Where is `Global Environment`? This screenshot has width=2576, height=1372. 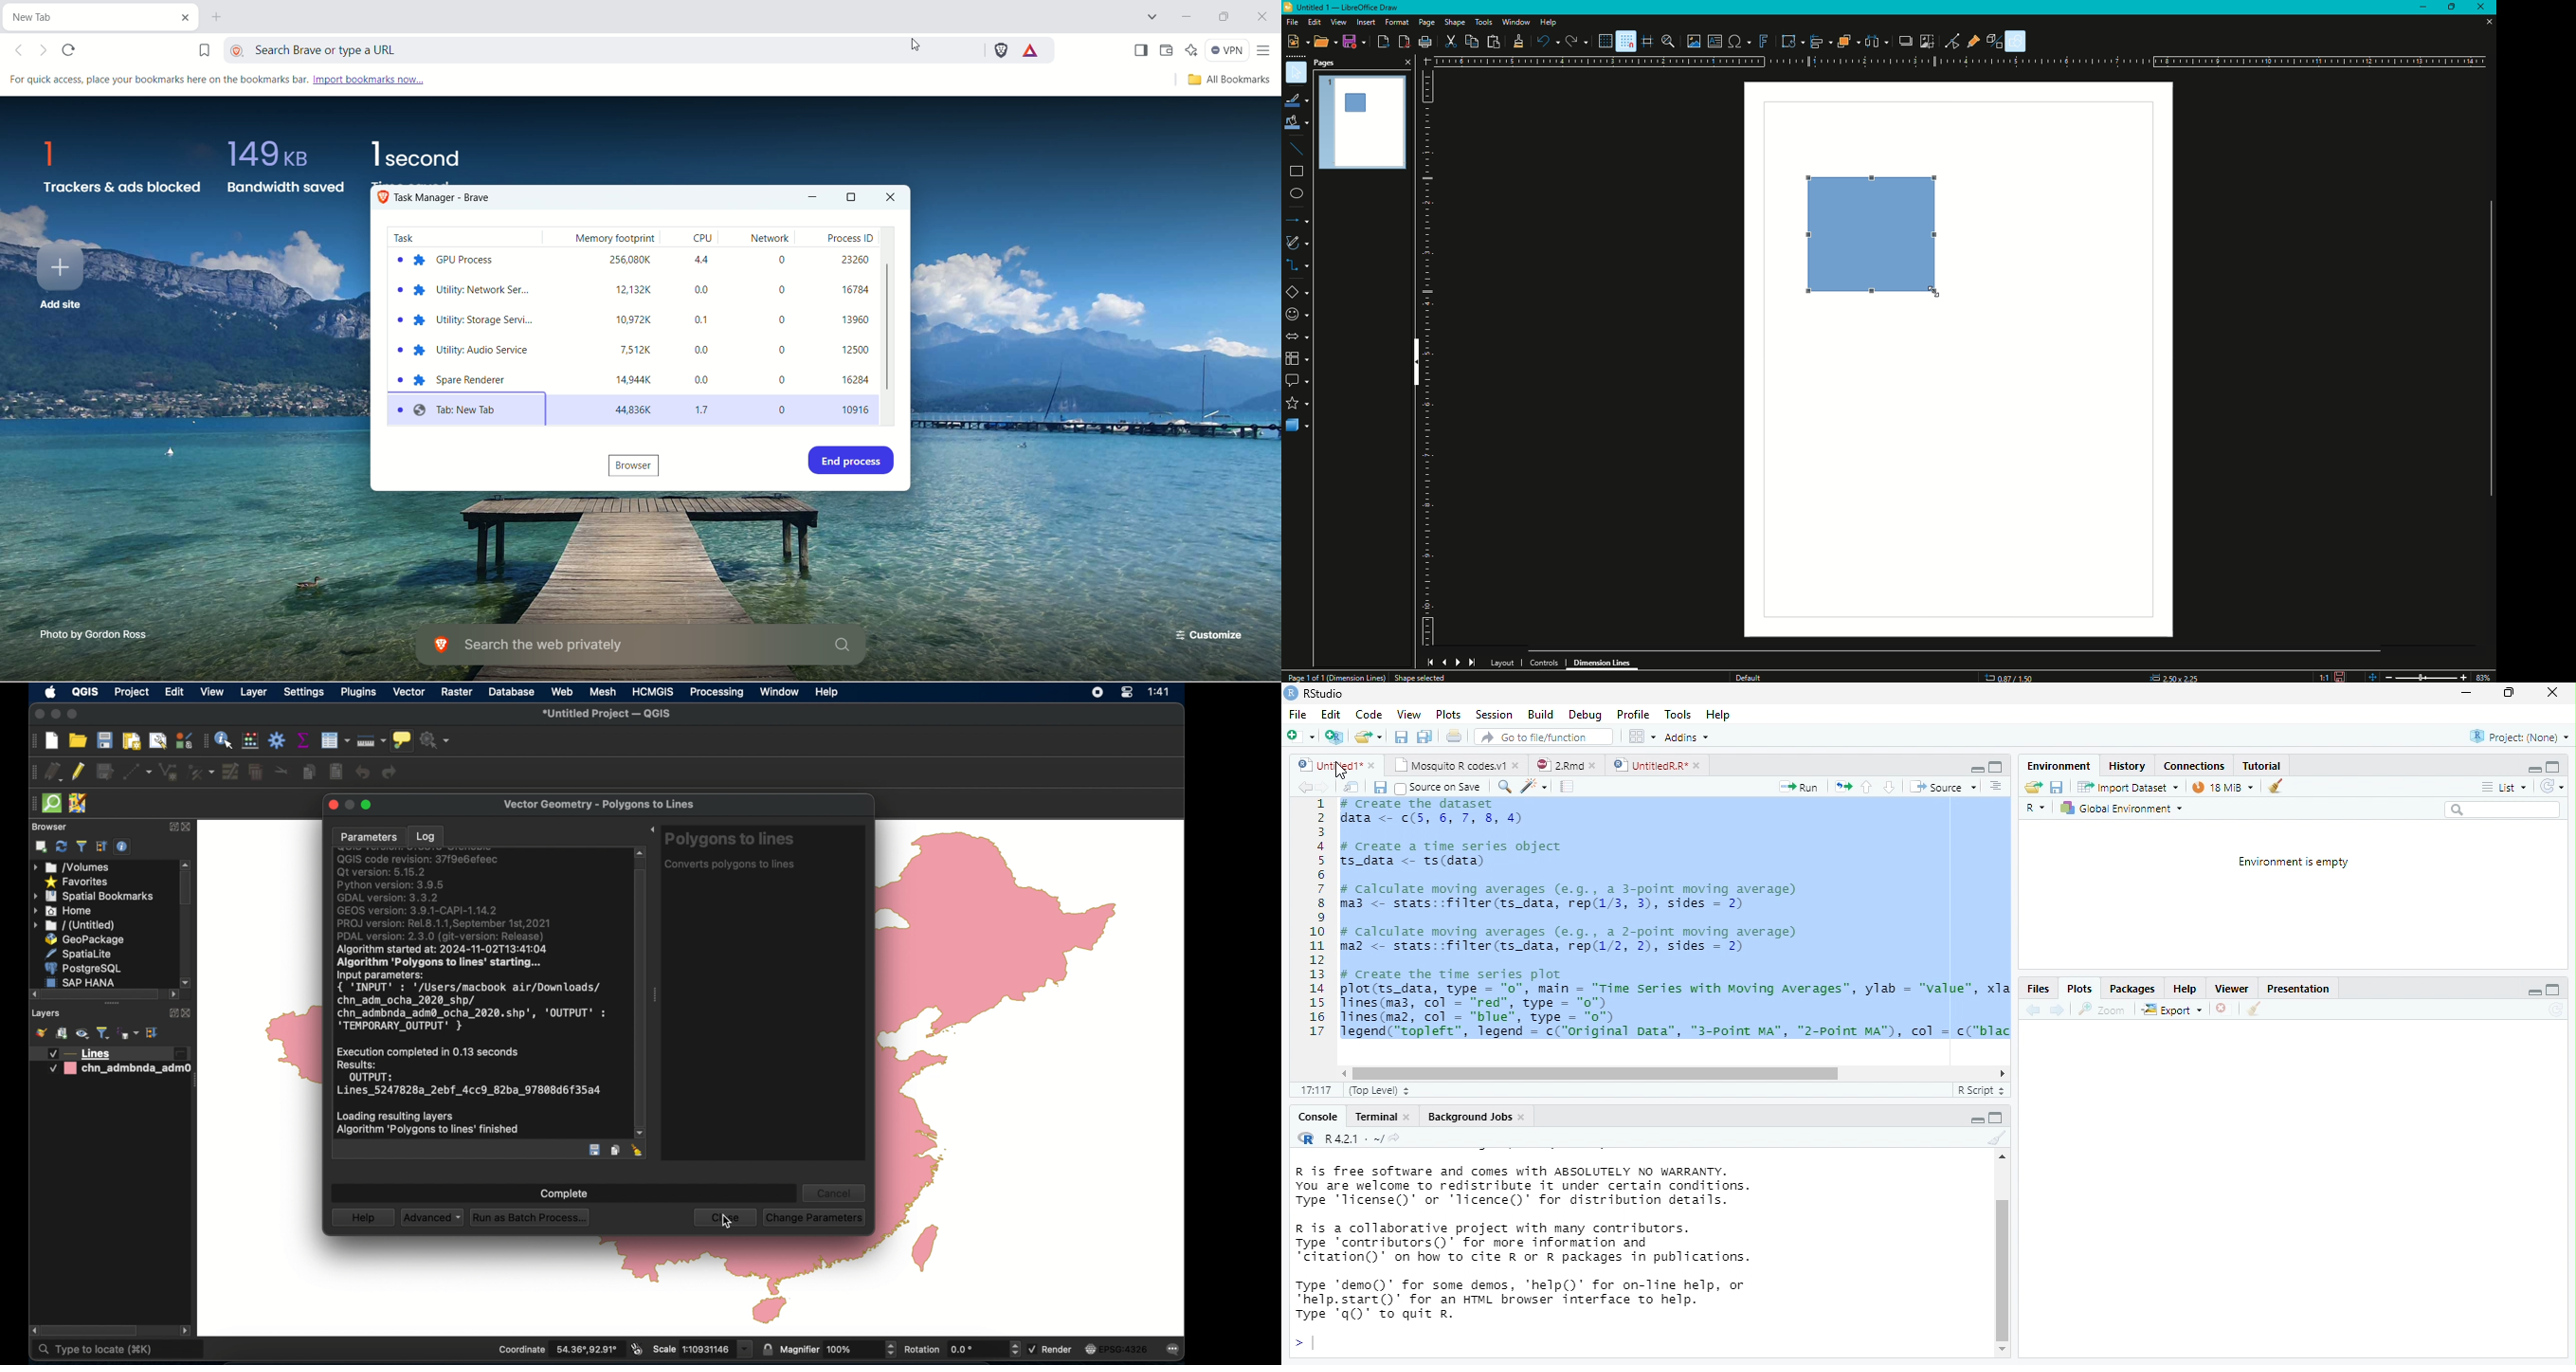 Global Environment is located at coordinates (2121, 809).